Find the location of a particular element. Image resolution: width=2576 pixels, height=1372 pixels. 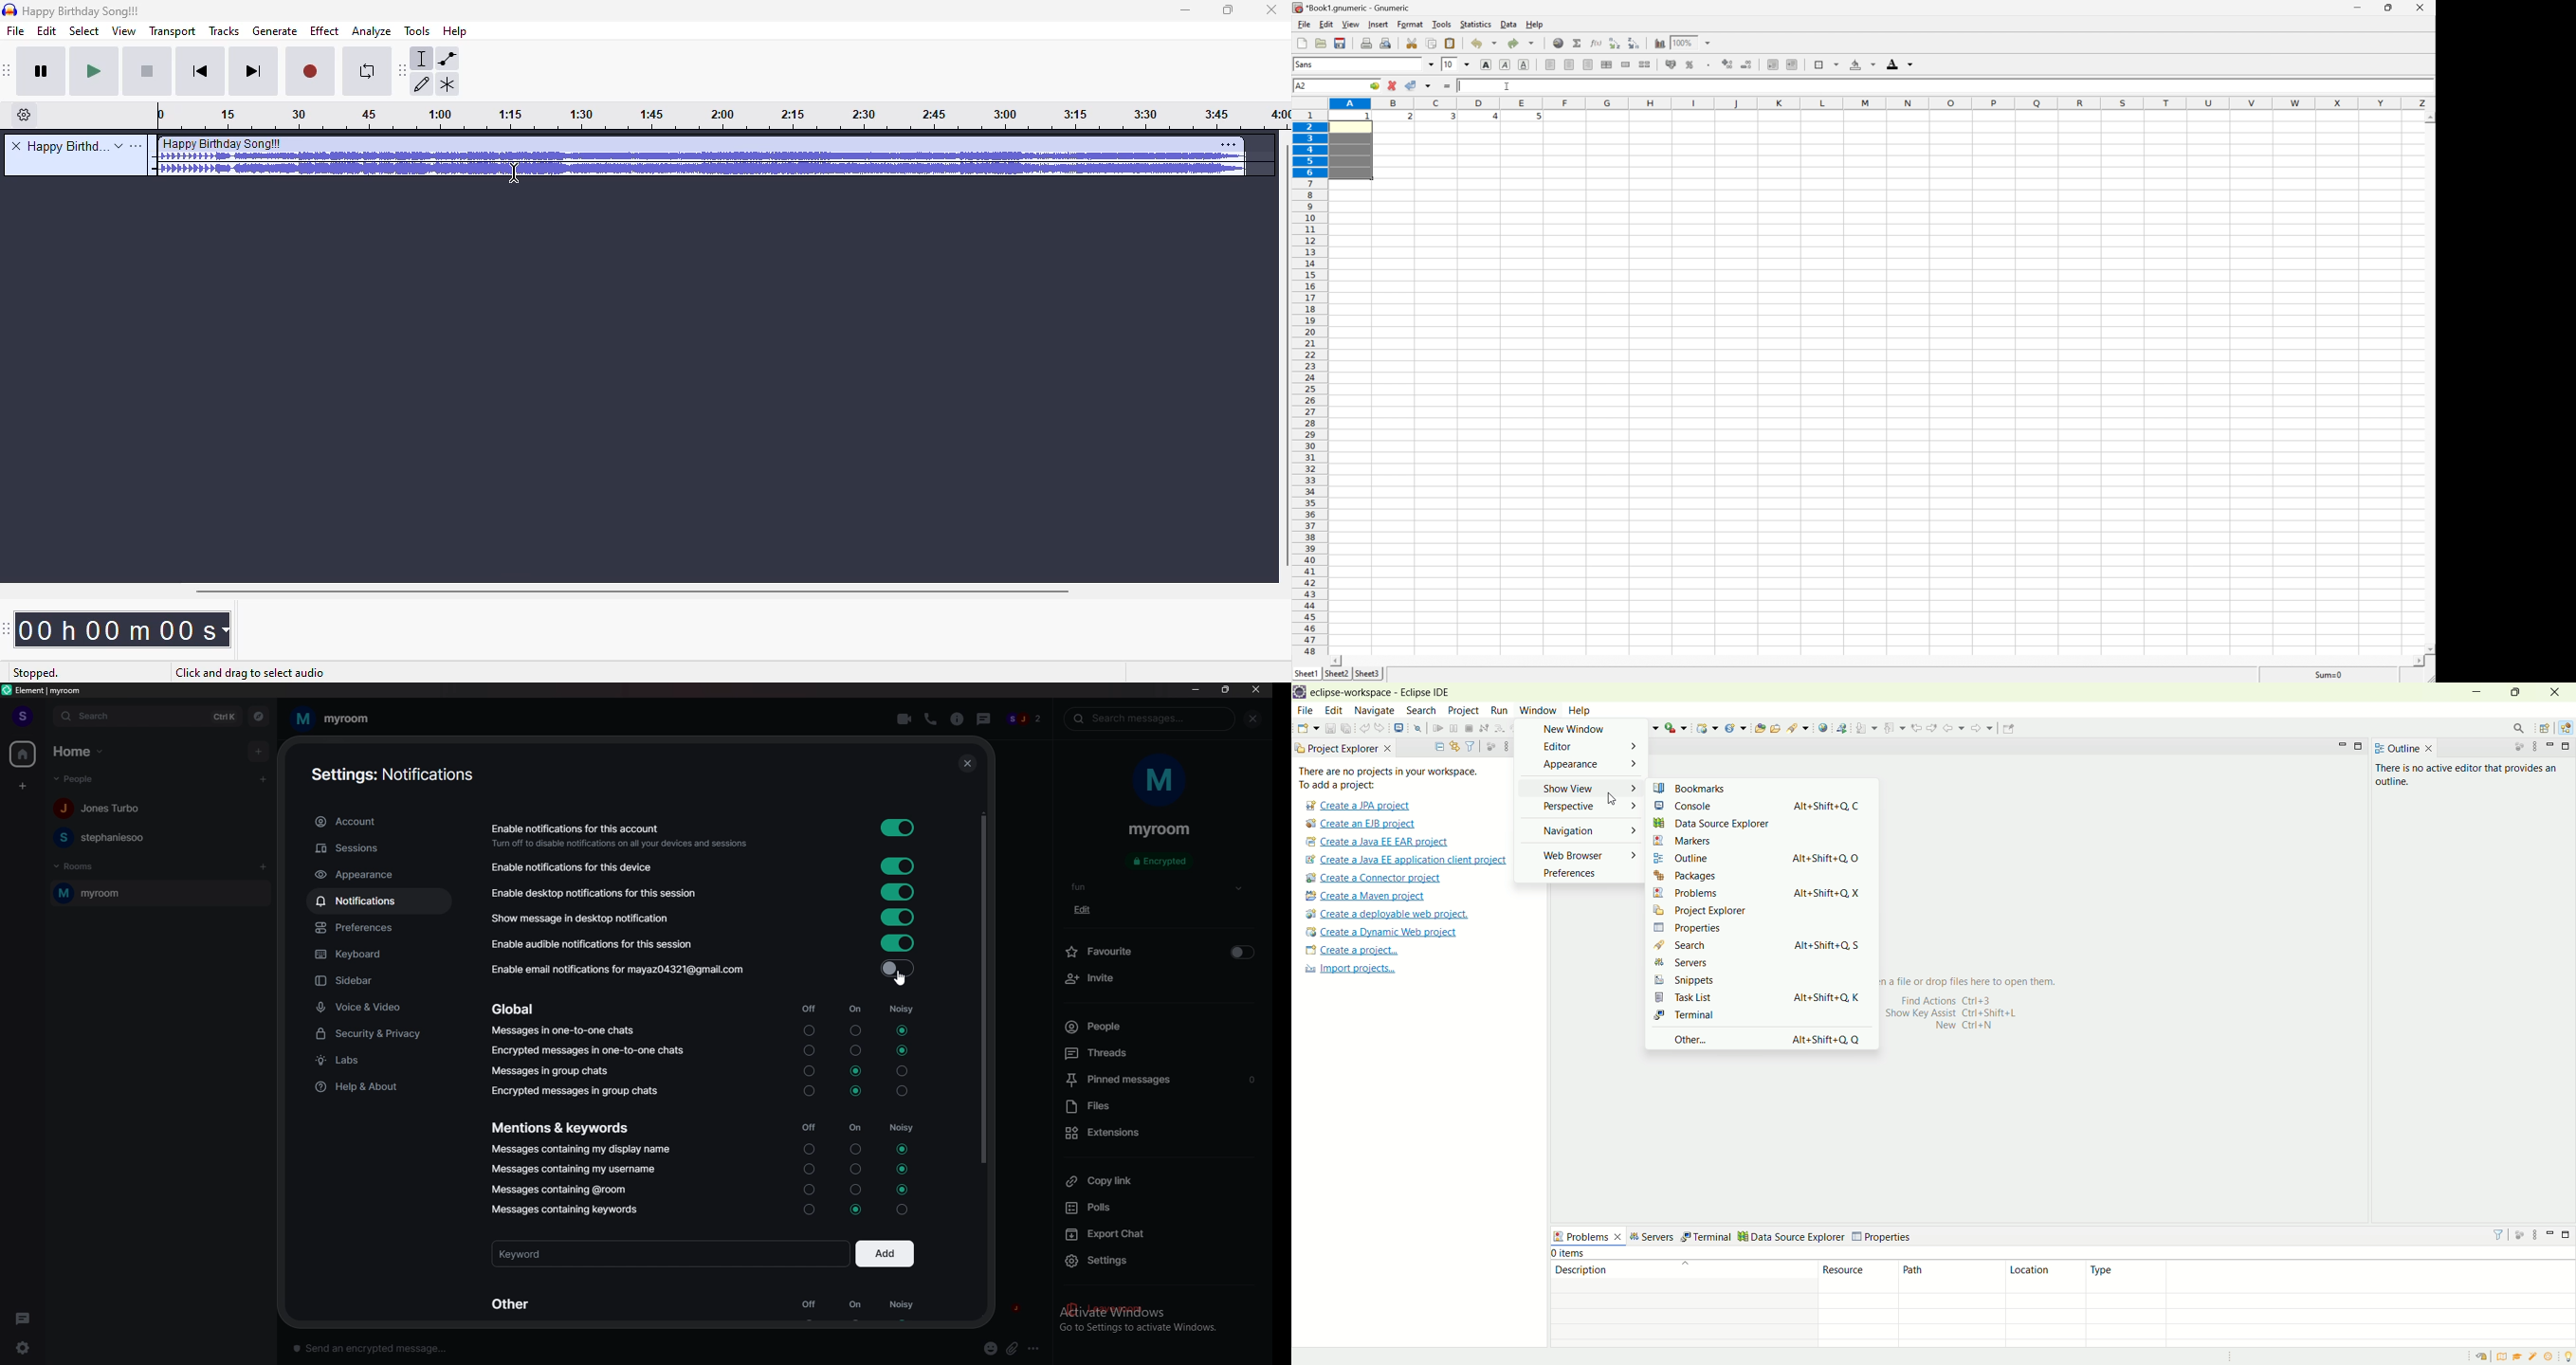

close is located at coordinates (965, 763).